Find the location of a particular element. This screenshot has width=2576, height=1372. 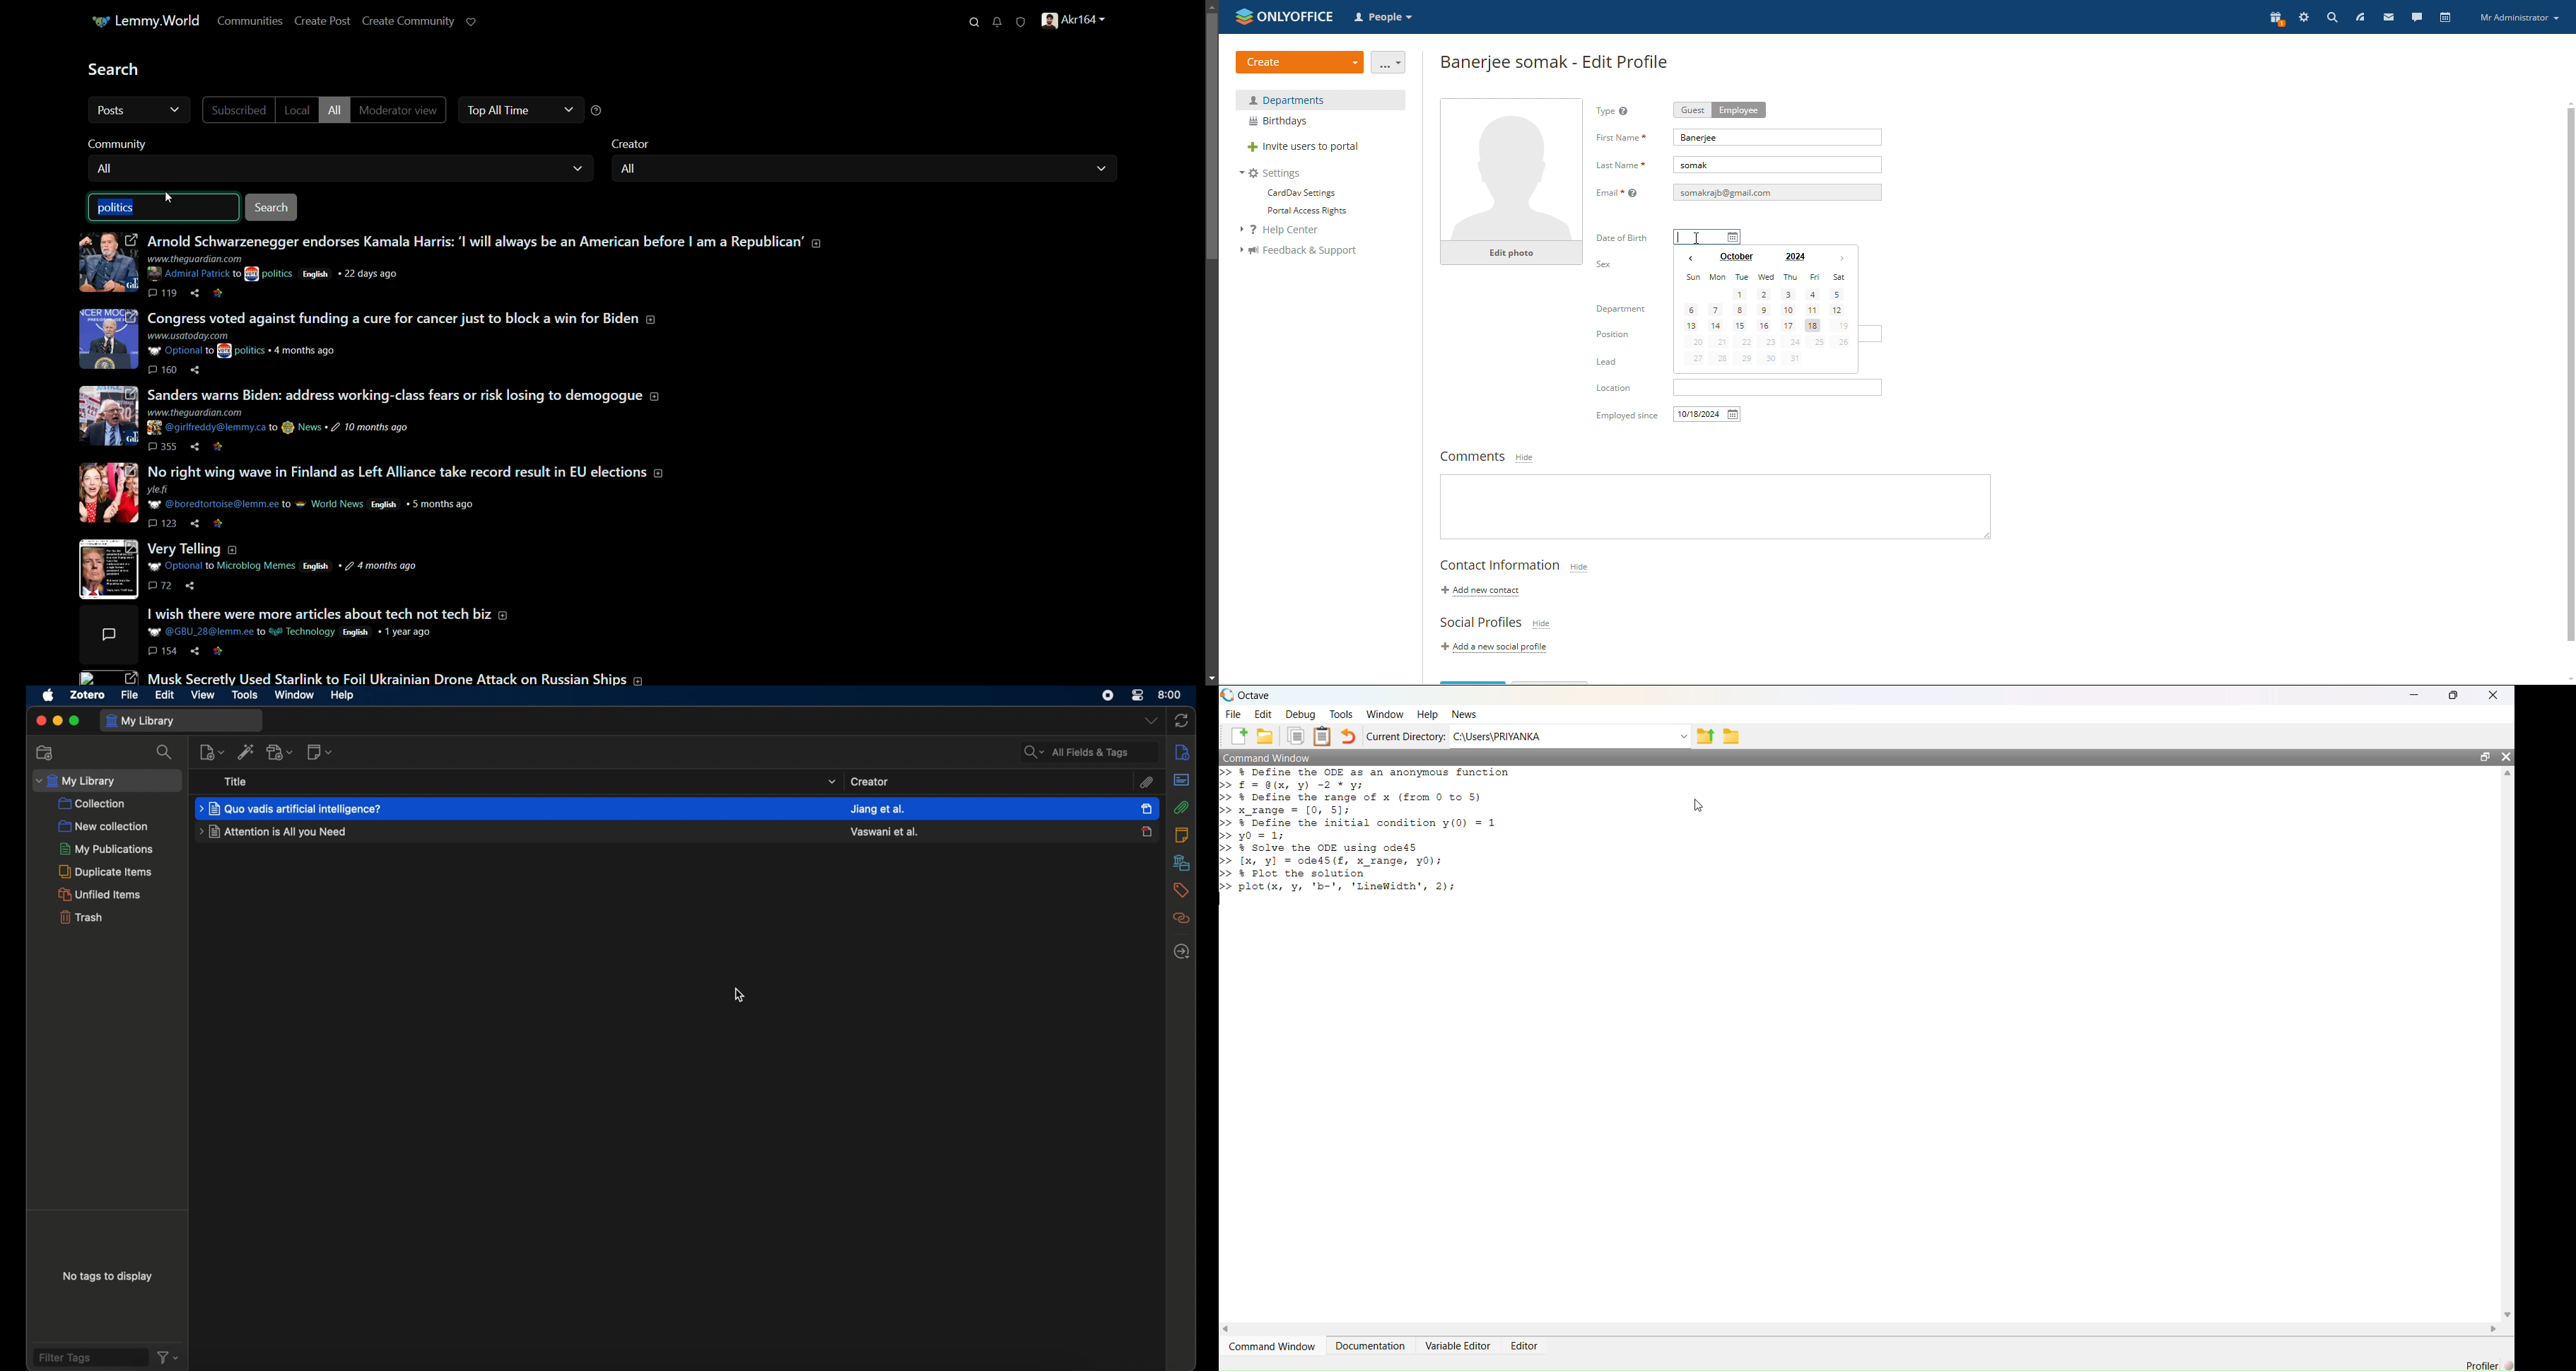

help is located at coordinates (596, 110).